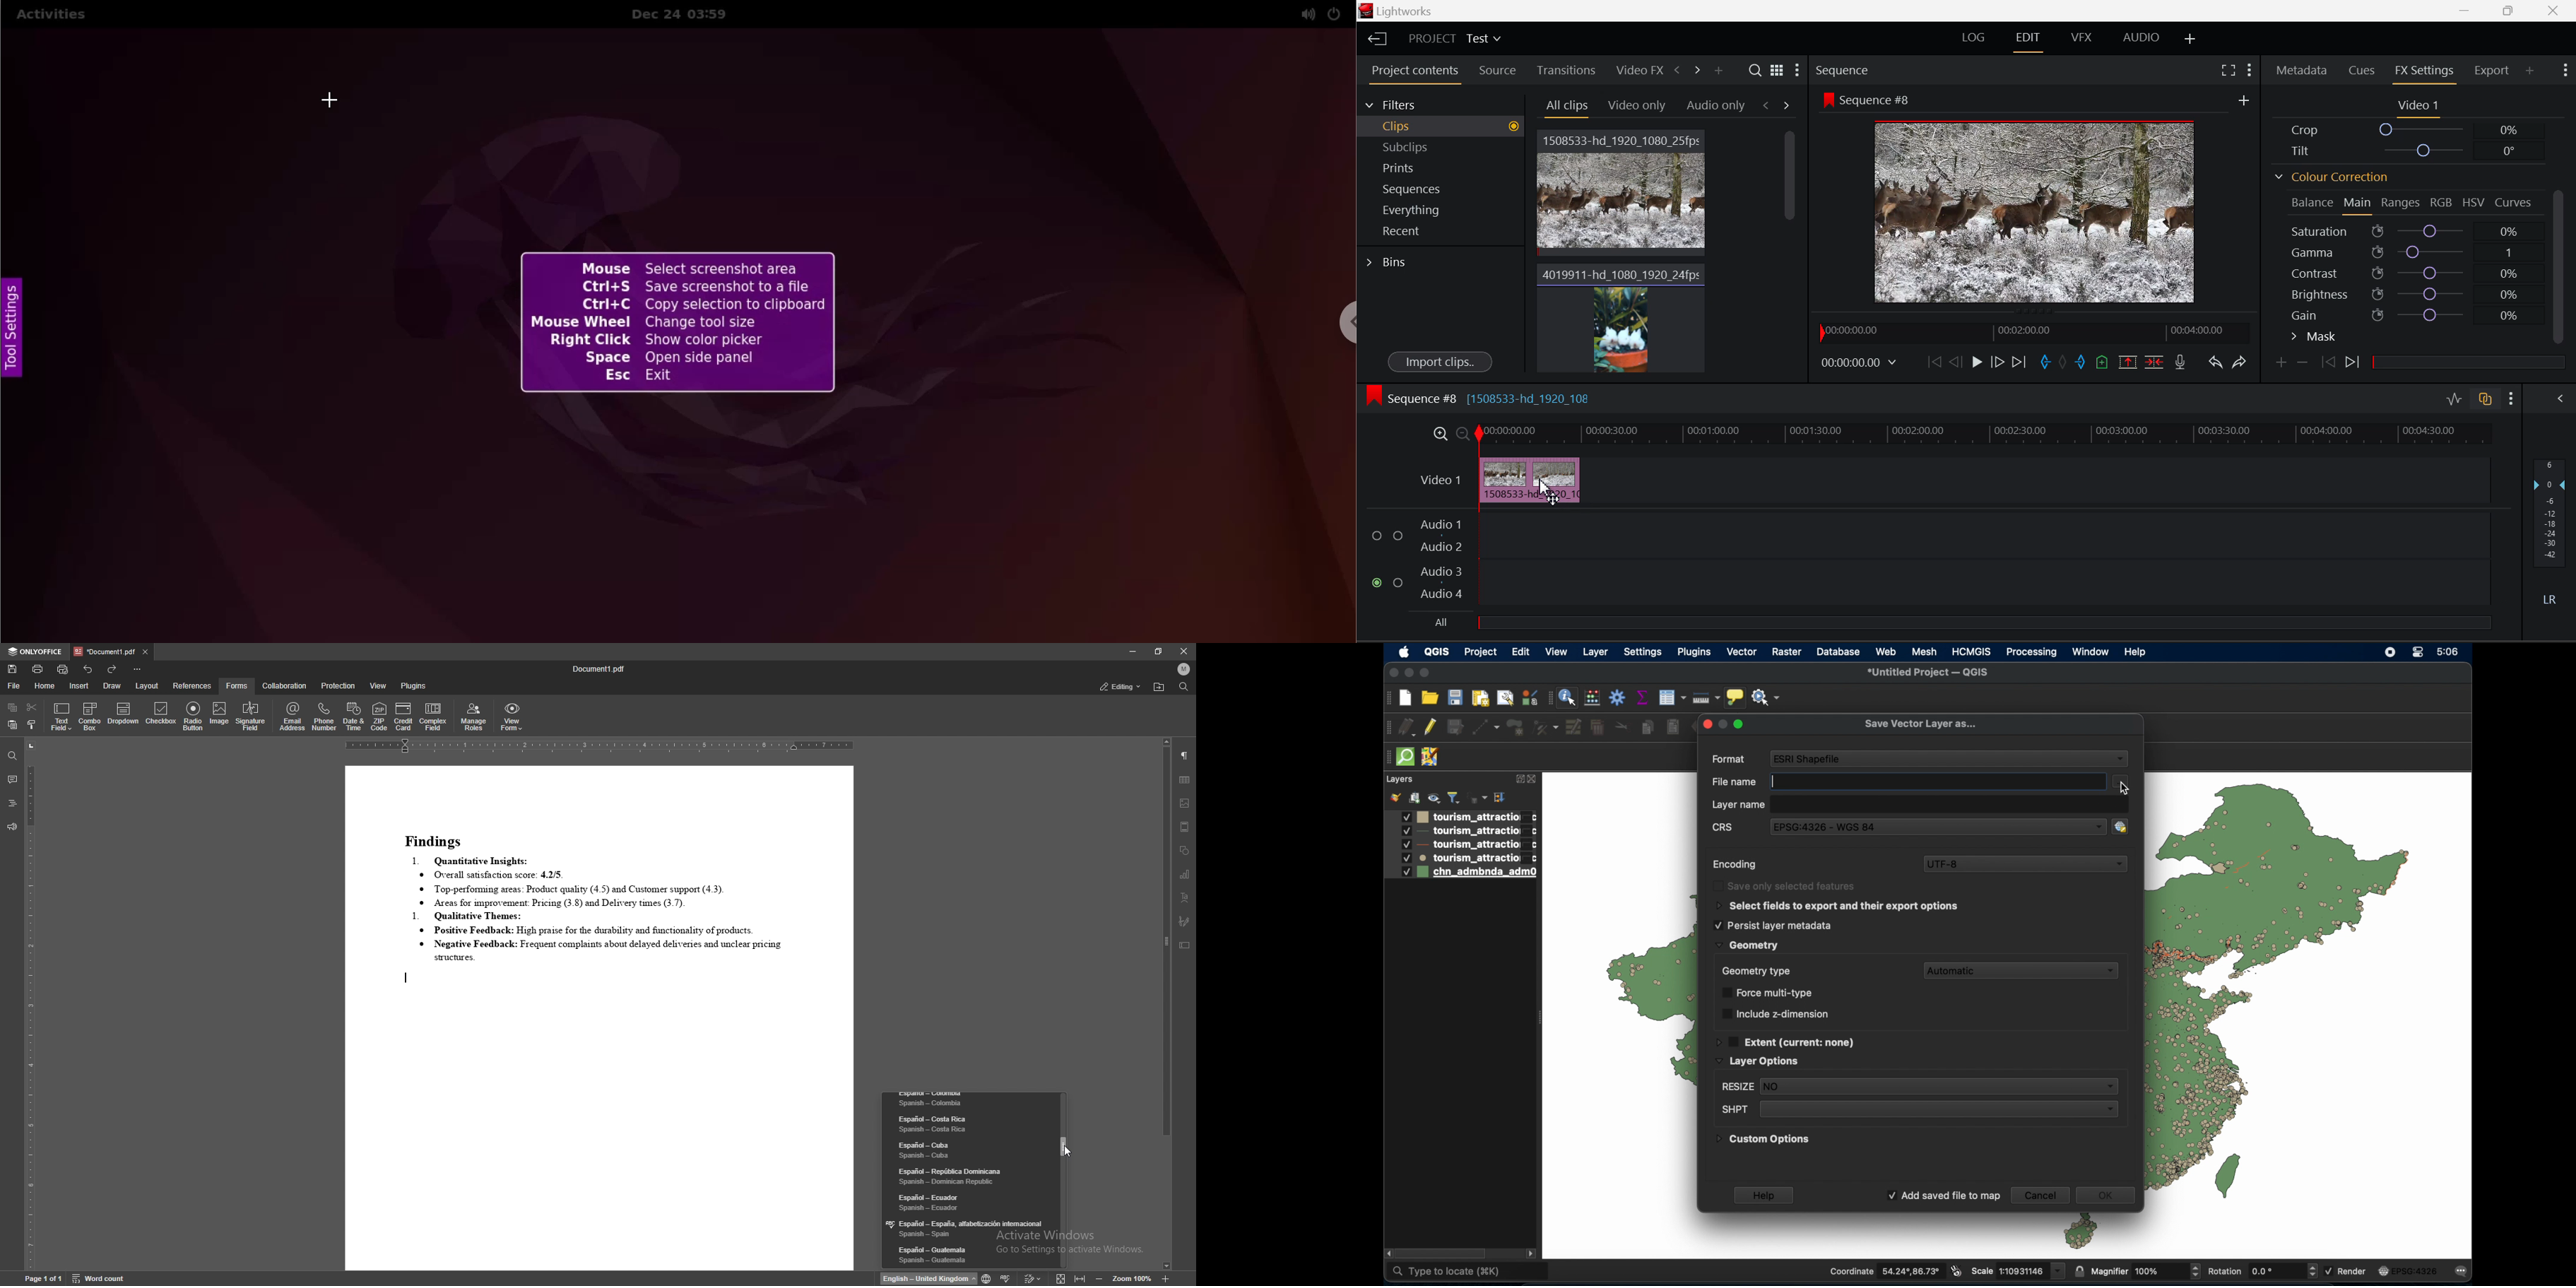  I want to click on Gain, so click(2409, 317).